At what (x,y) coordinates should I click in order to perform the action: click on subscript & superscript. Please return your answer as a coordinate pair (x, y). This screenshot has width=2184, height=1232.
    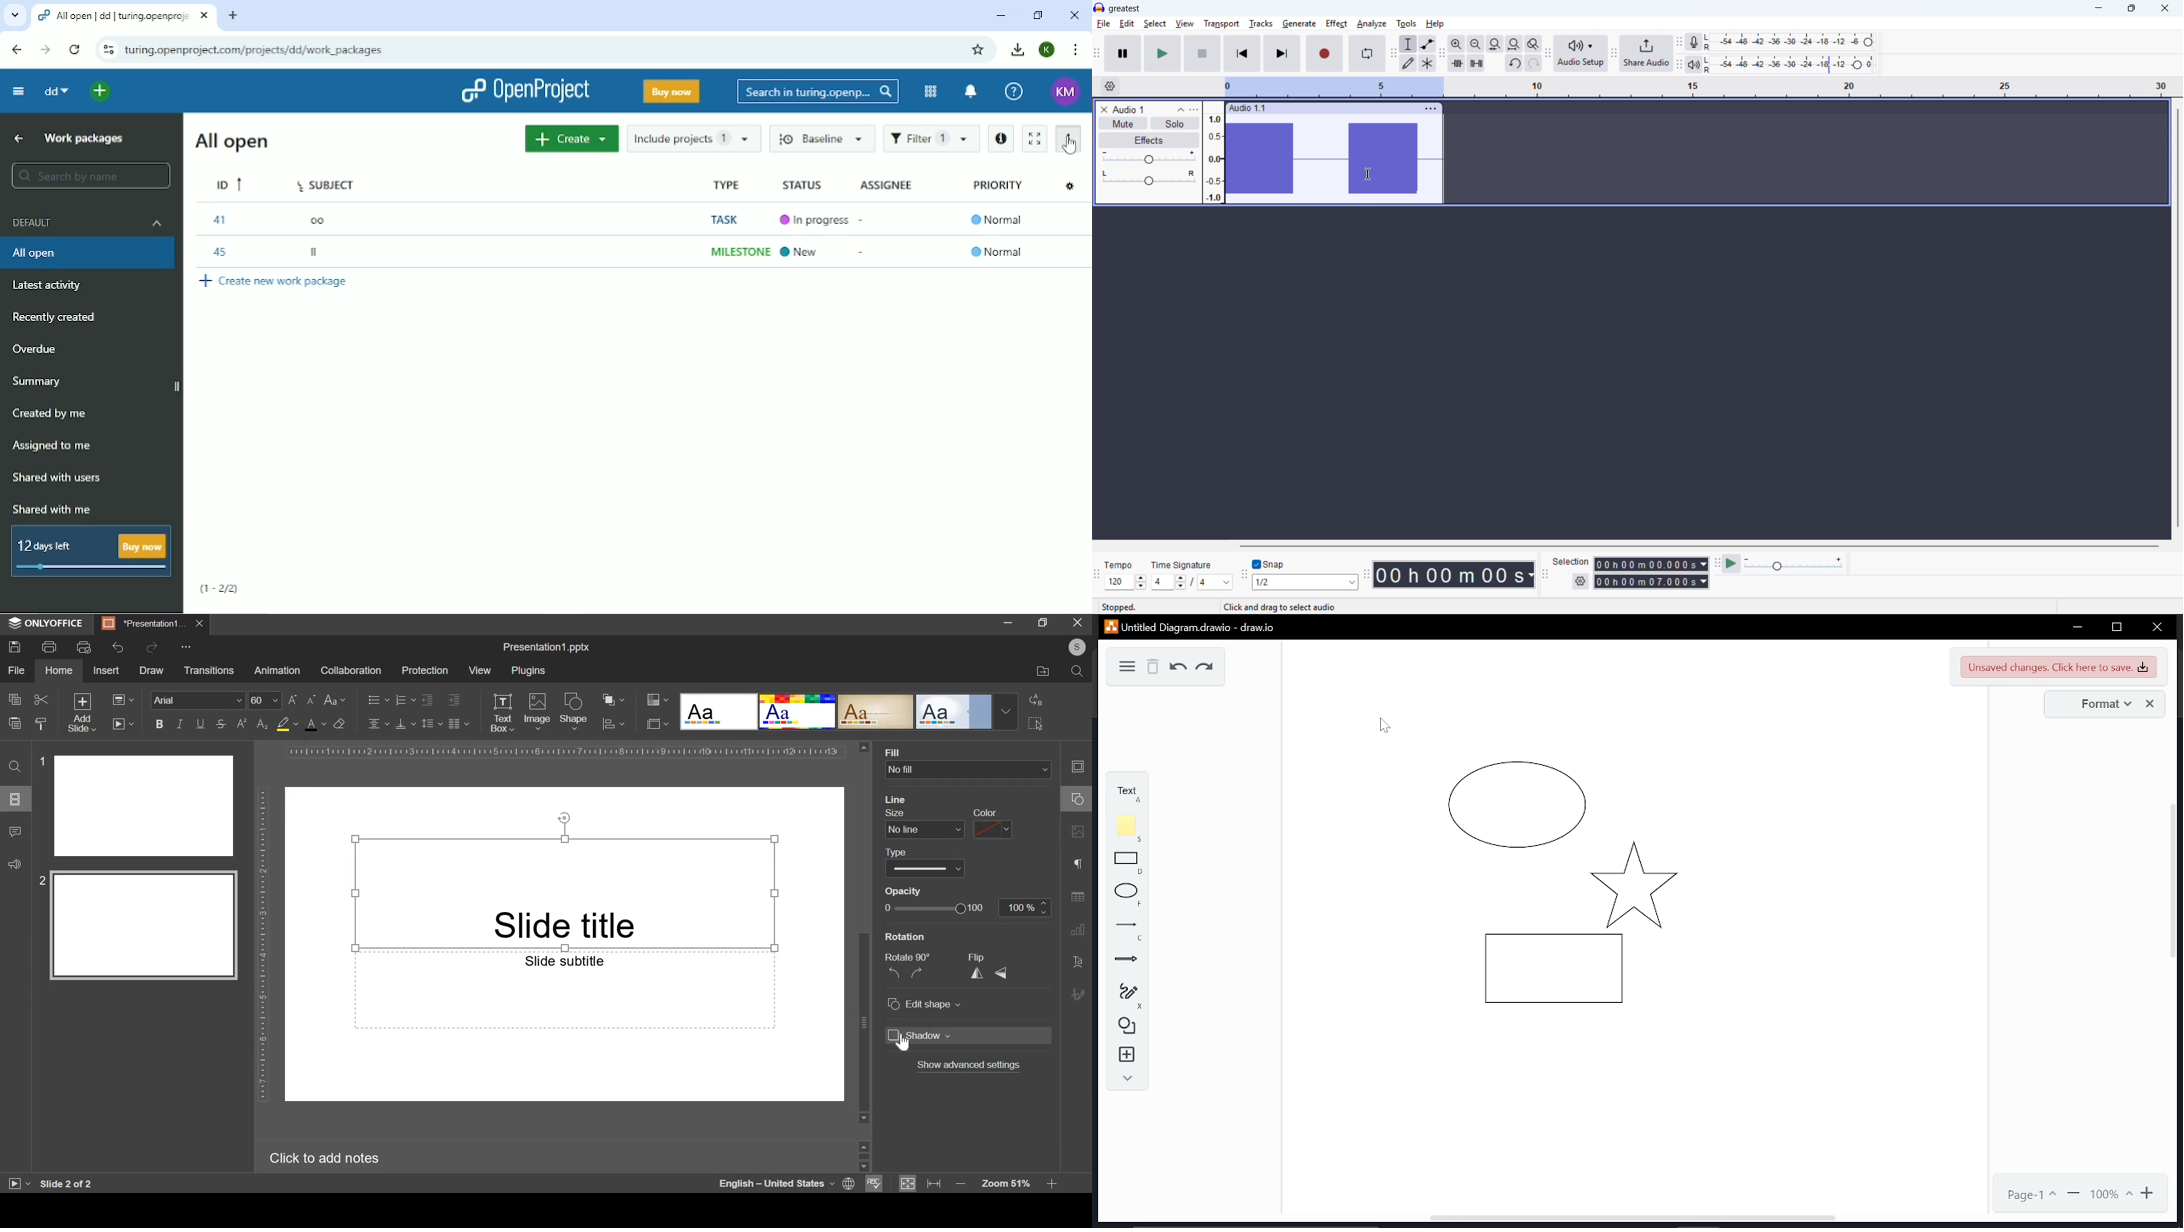
    Looking at the image, I should click on (252, 723).